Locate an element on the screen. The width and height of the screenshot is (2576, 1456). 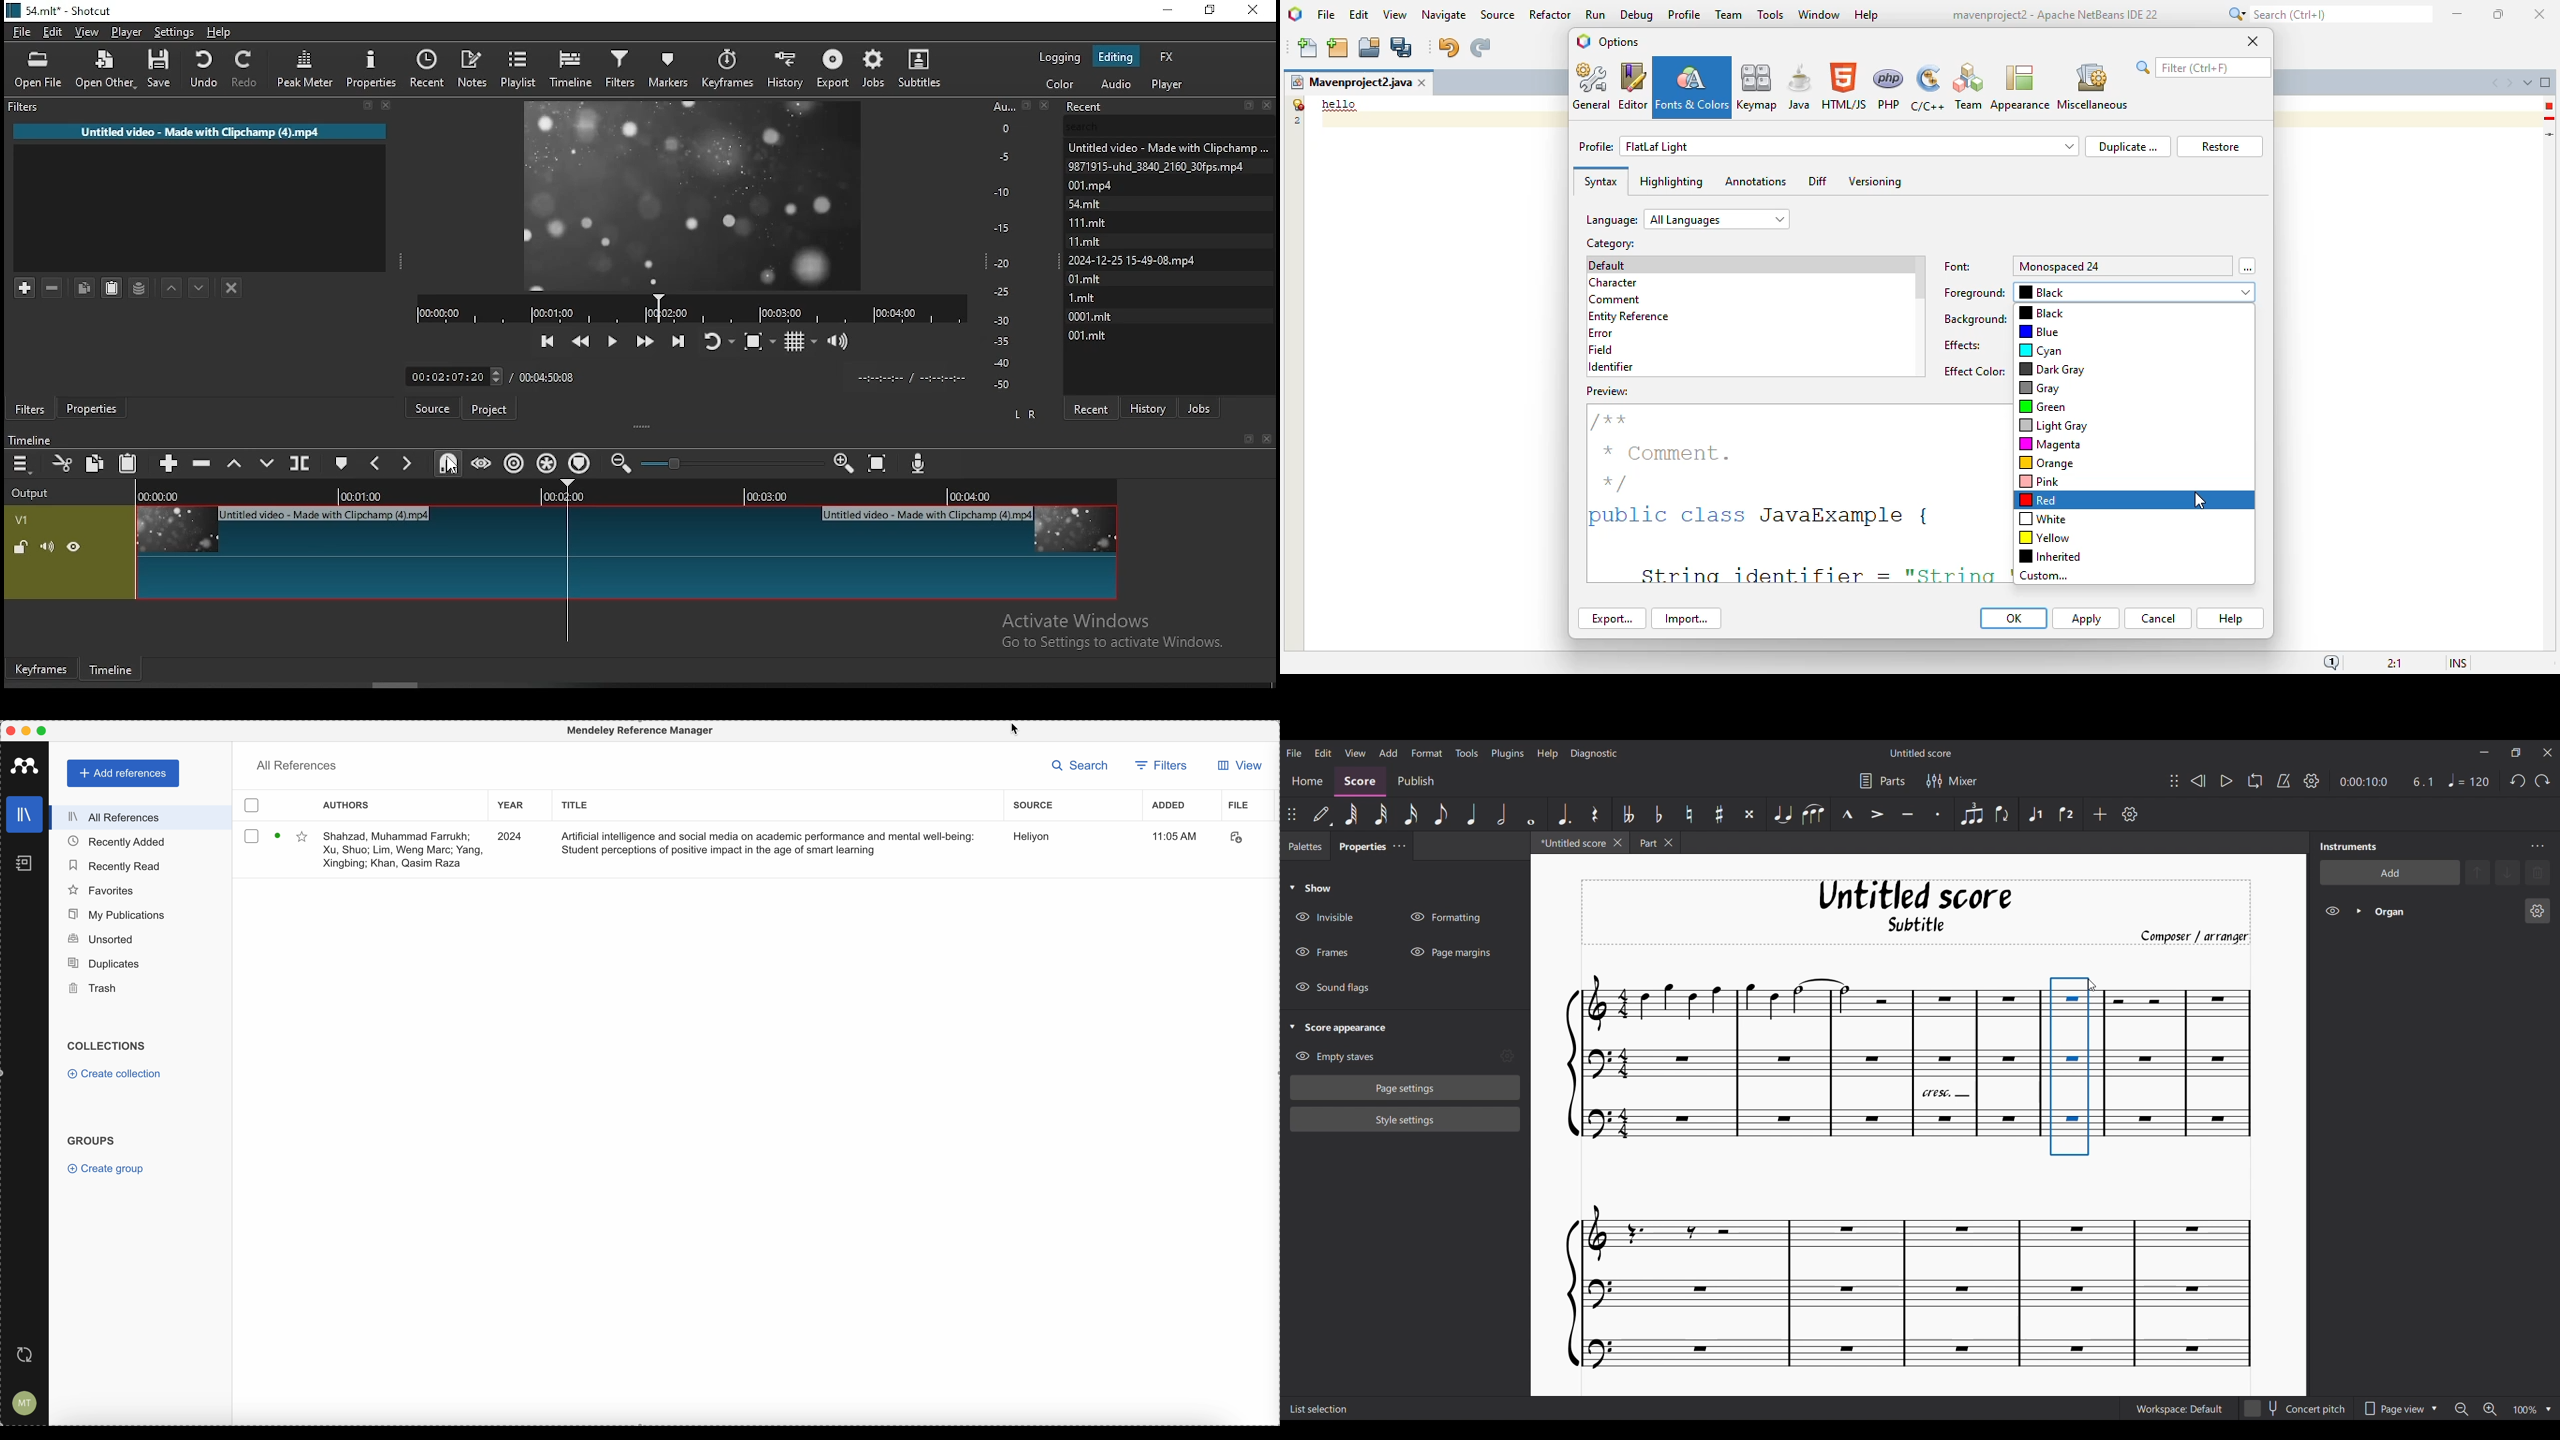
source is located at coordinates (434, 409).